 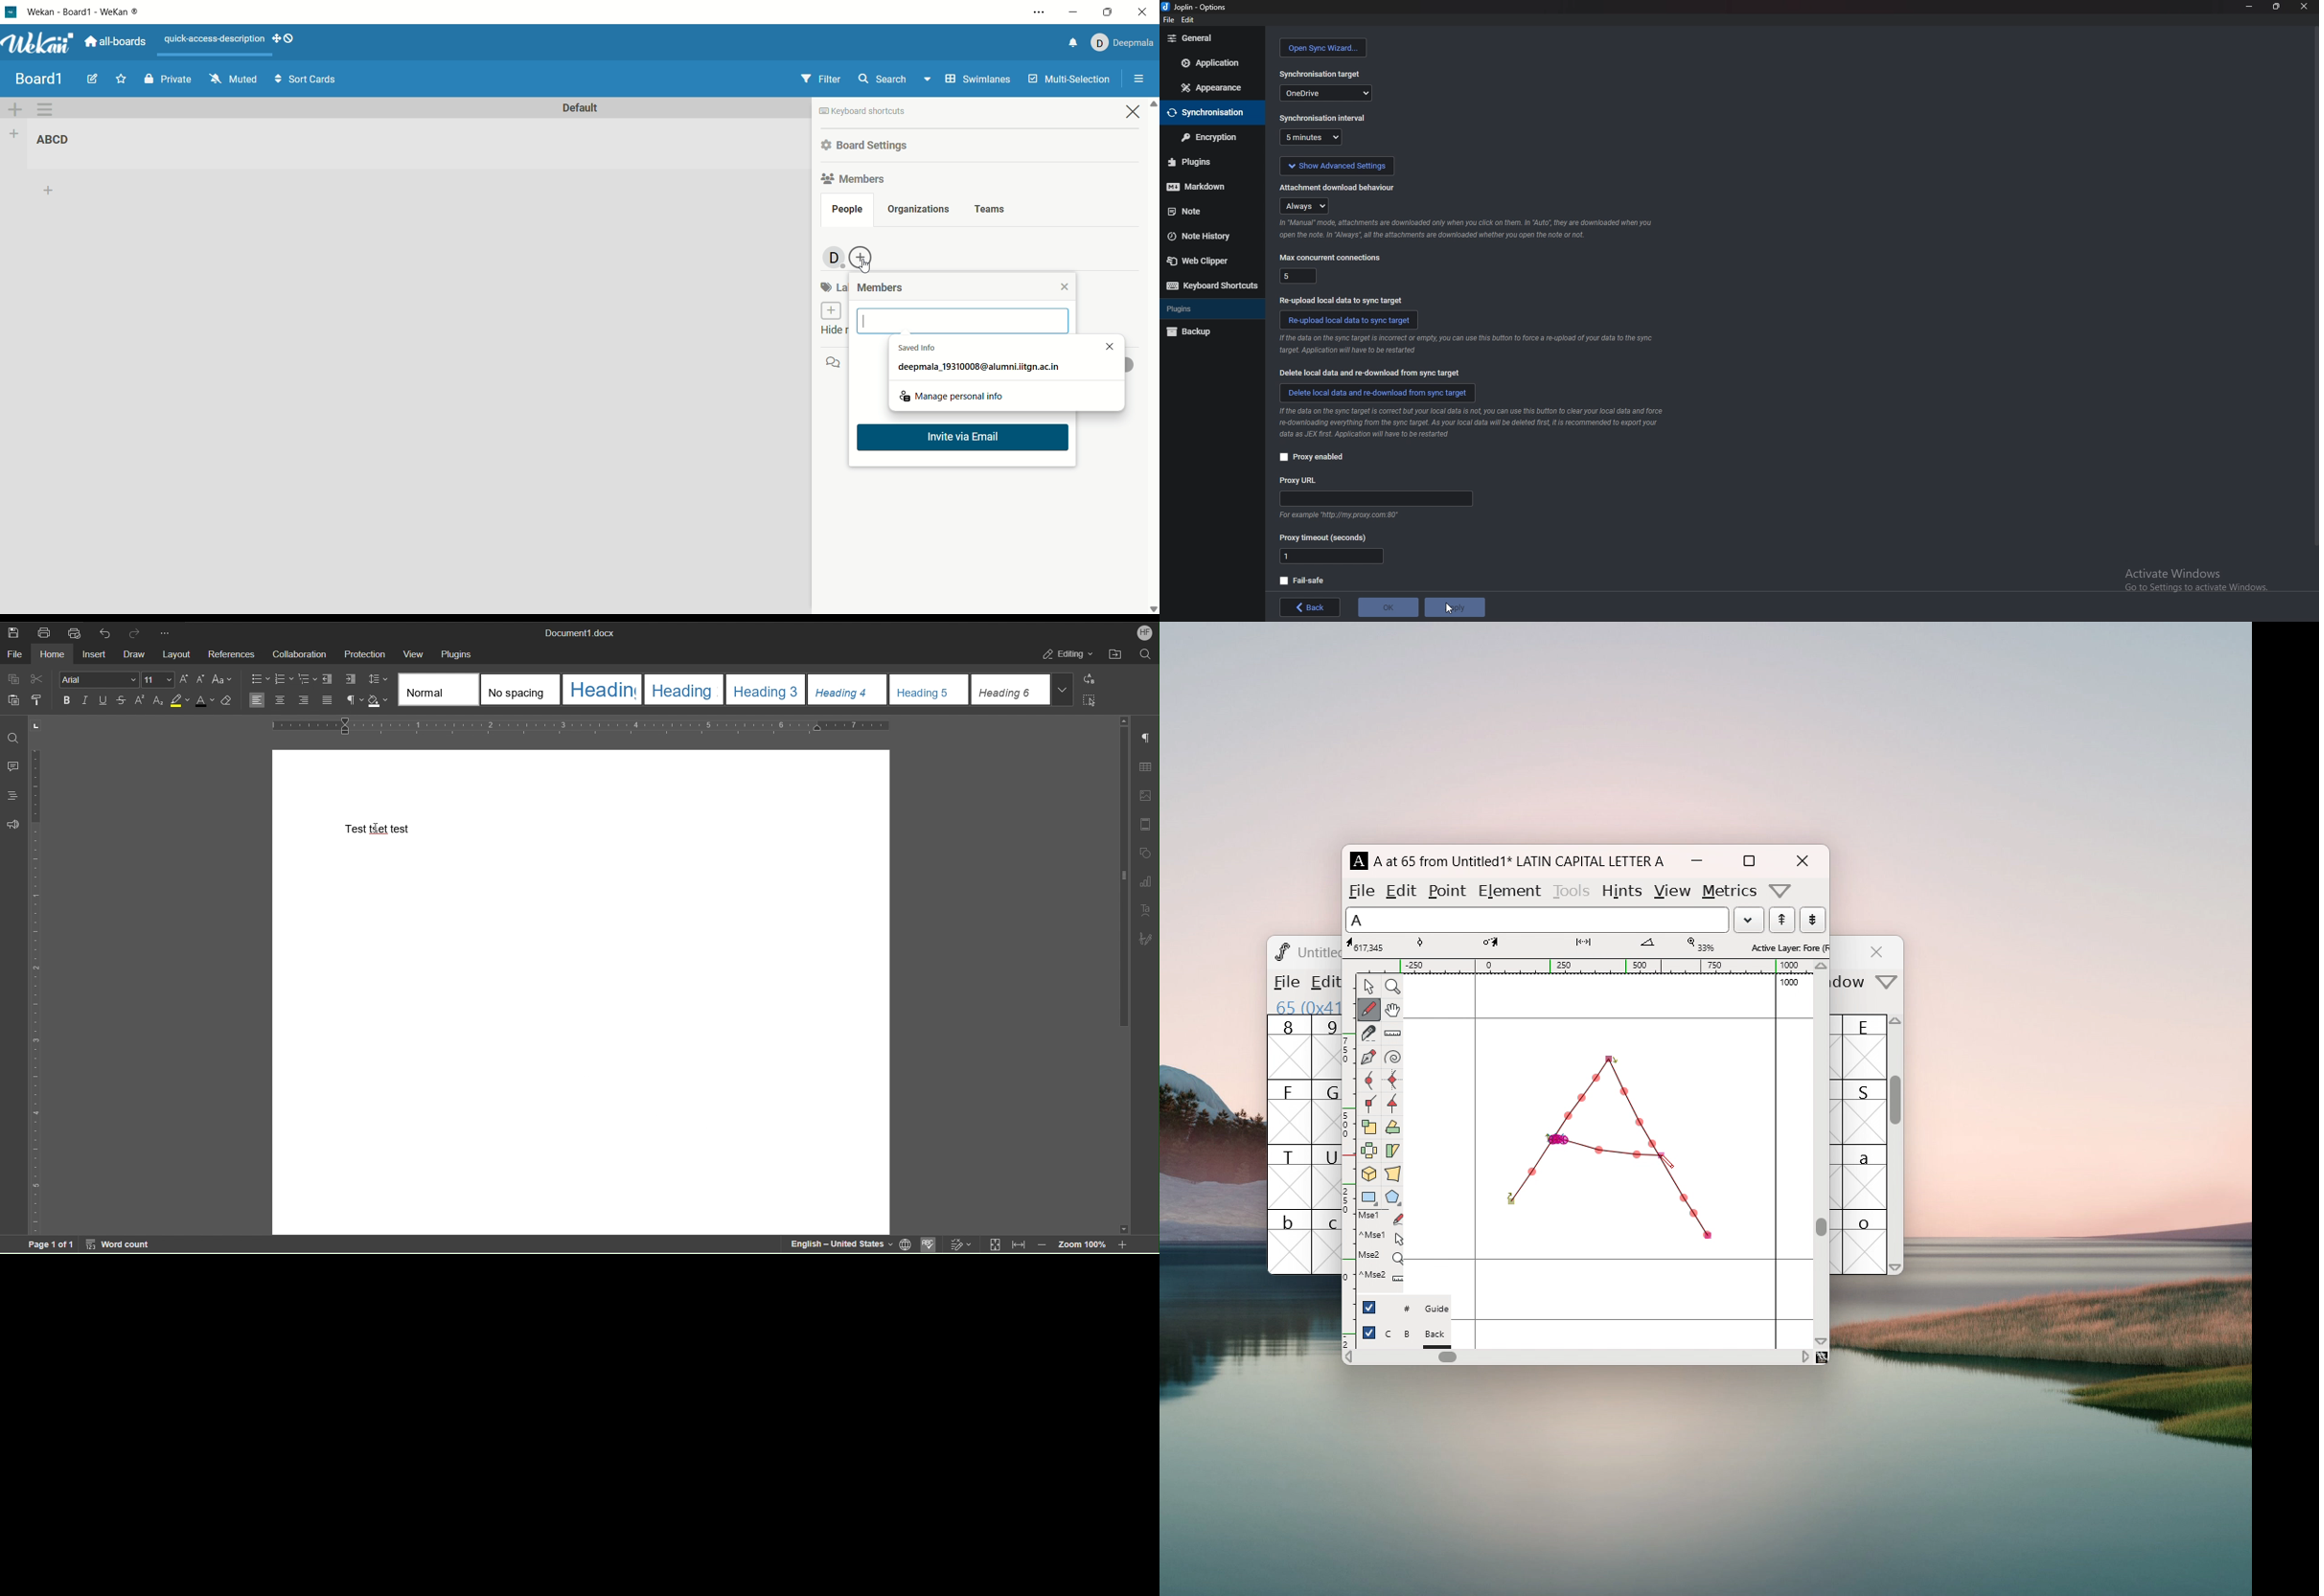 I want to click on F, so click(x=1290, y=1112).